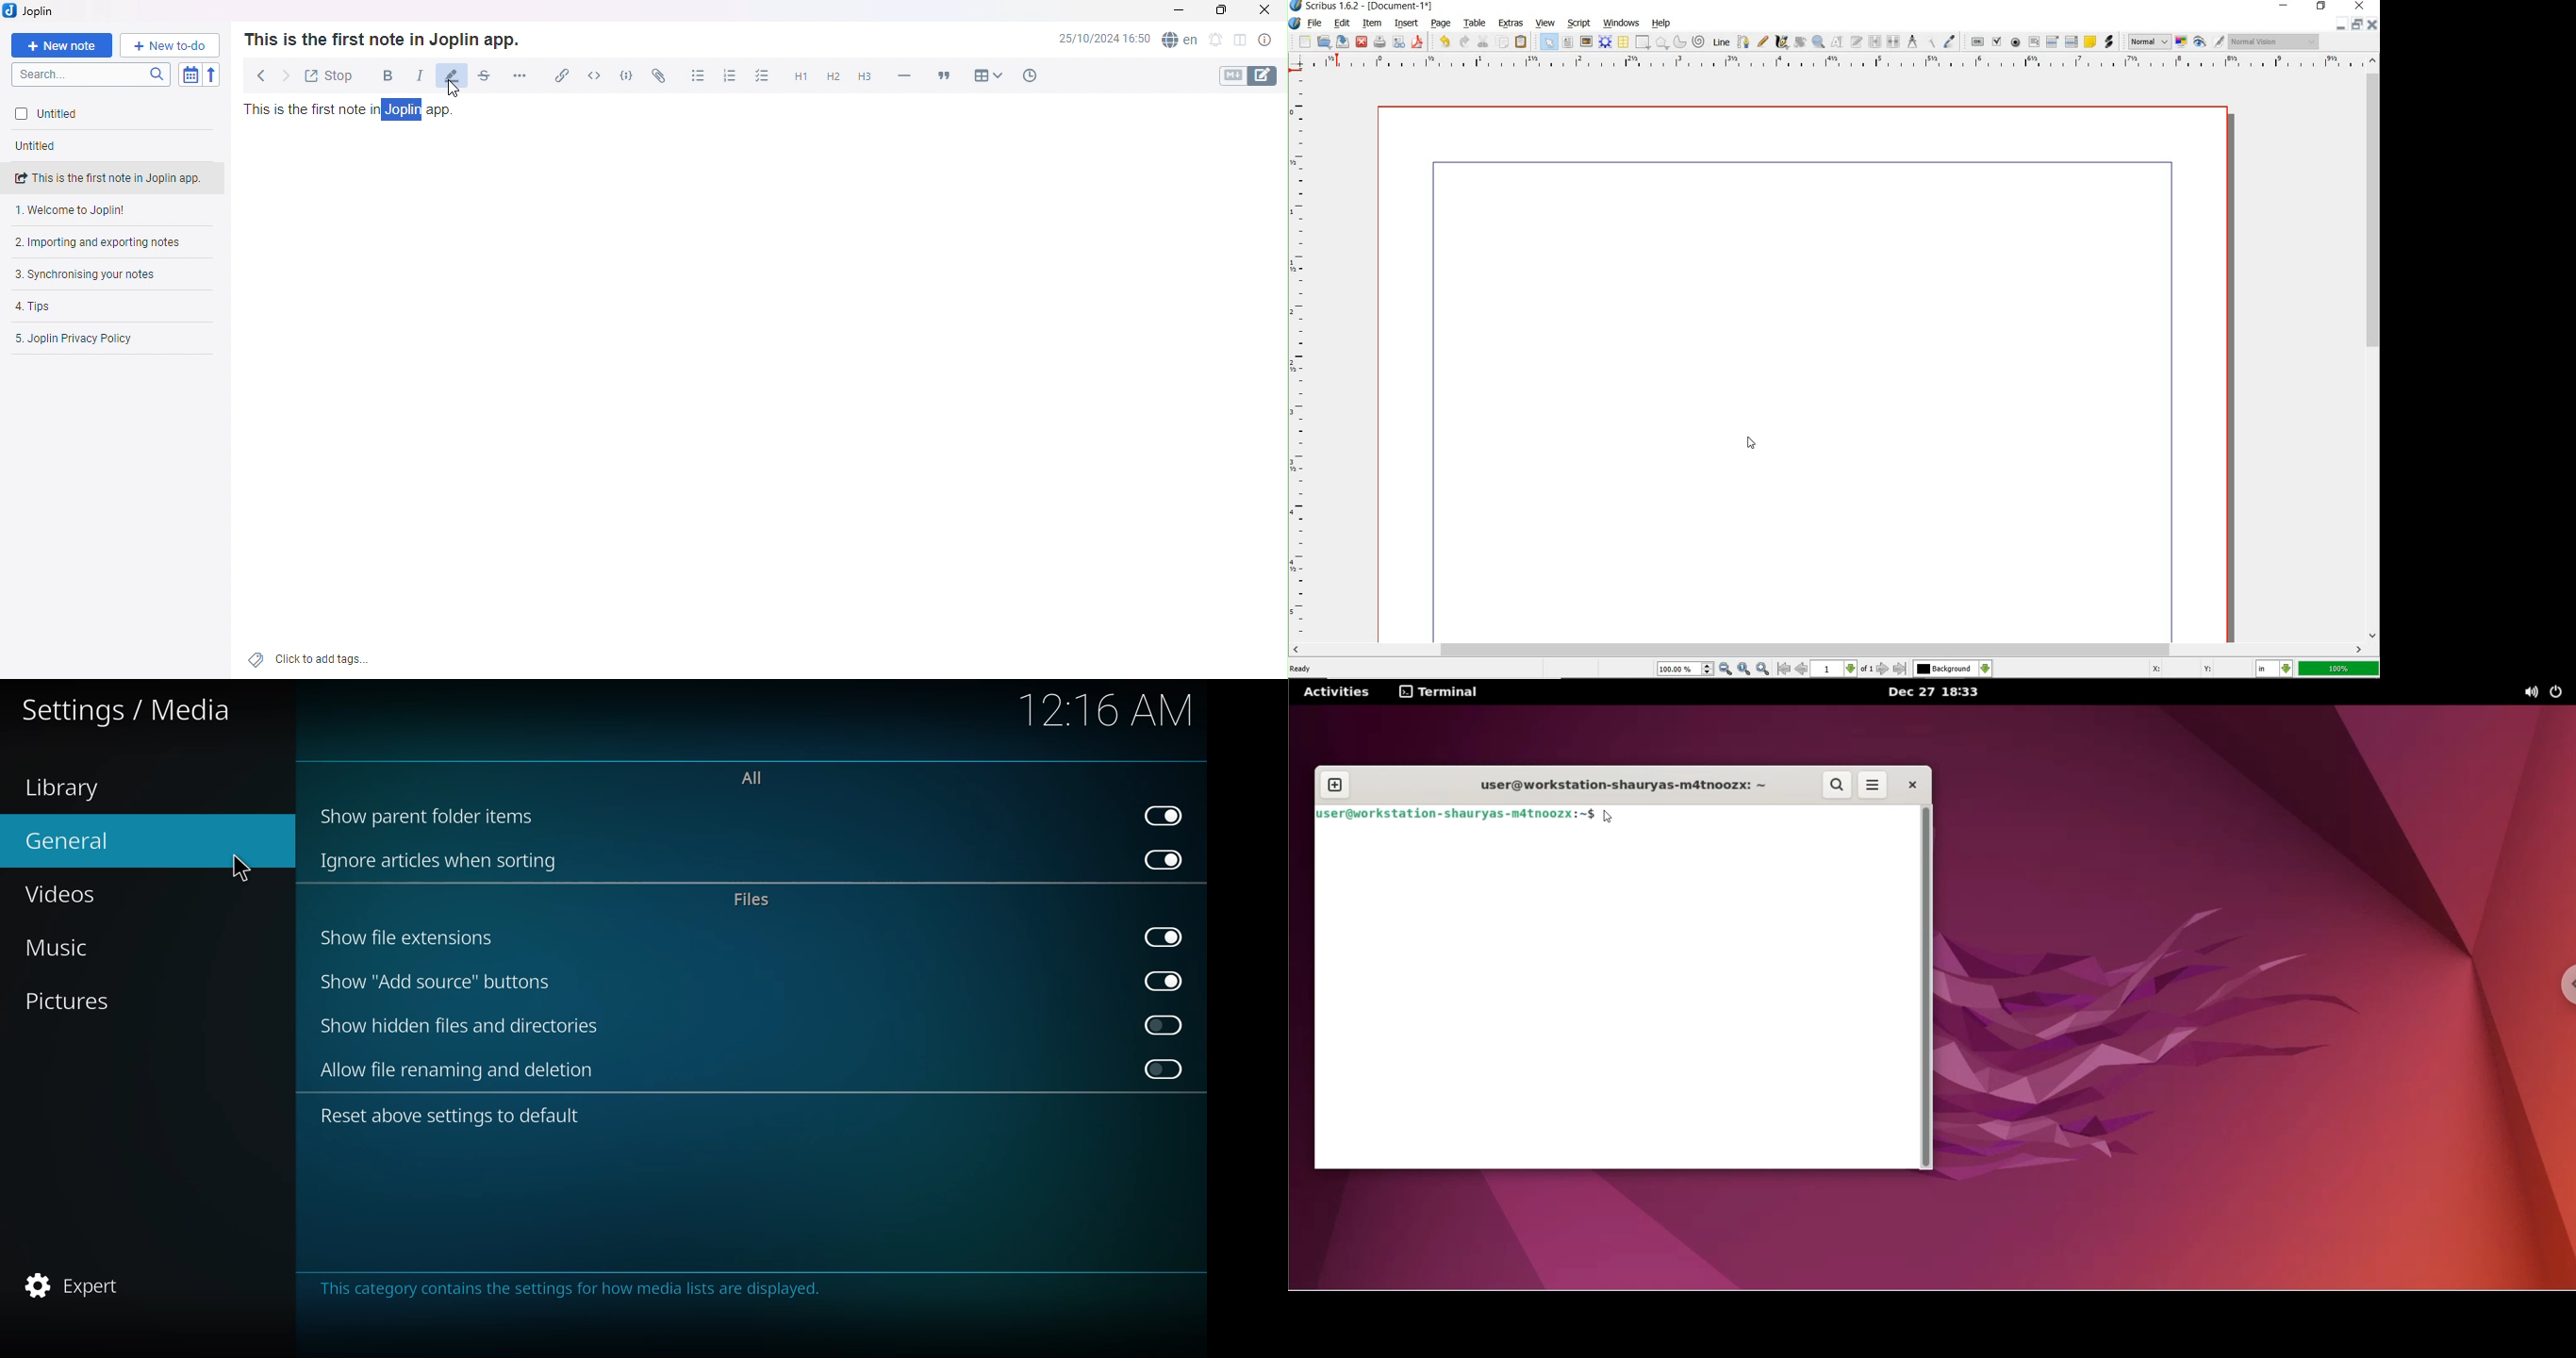  I want to click on calligraphic line, so click(1783, 44).